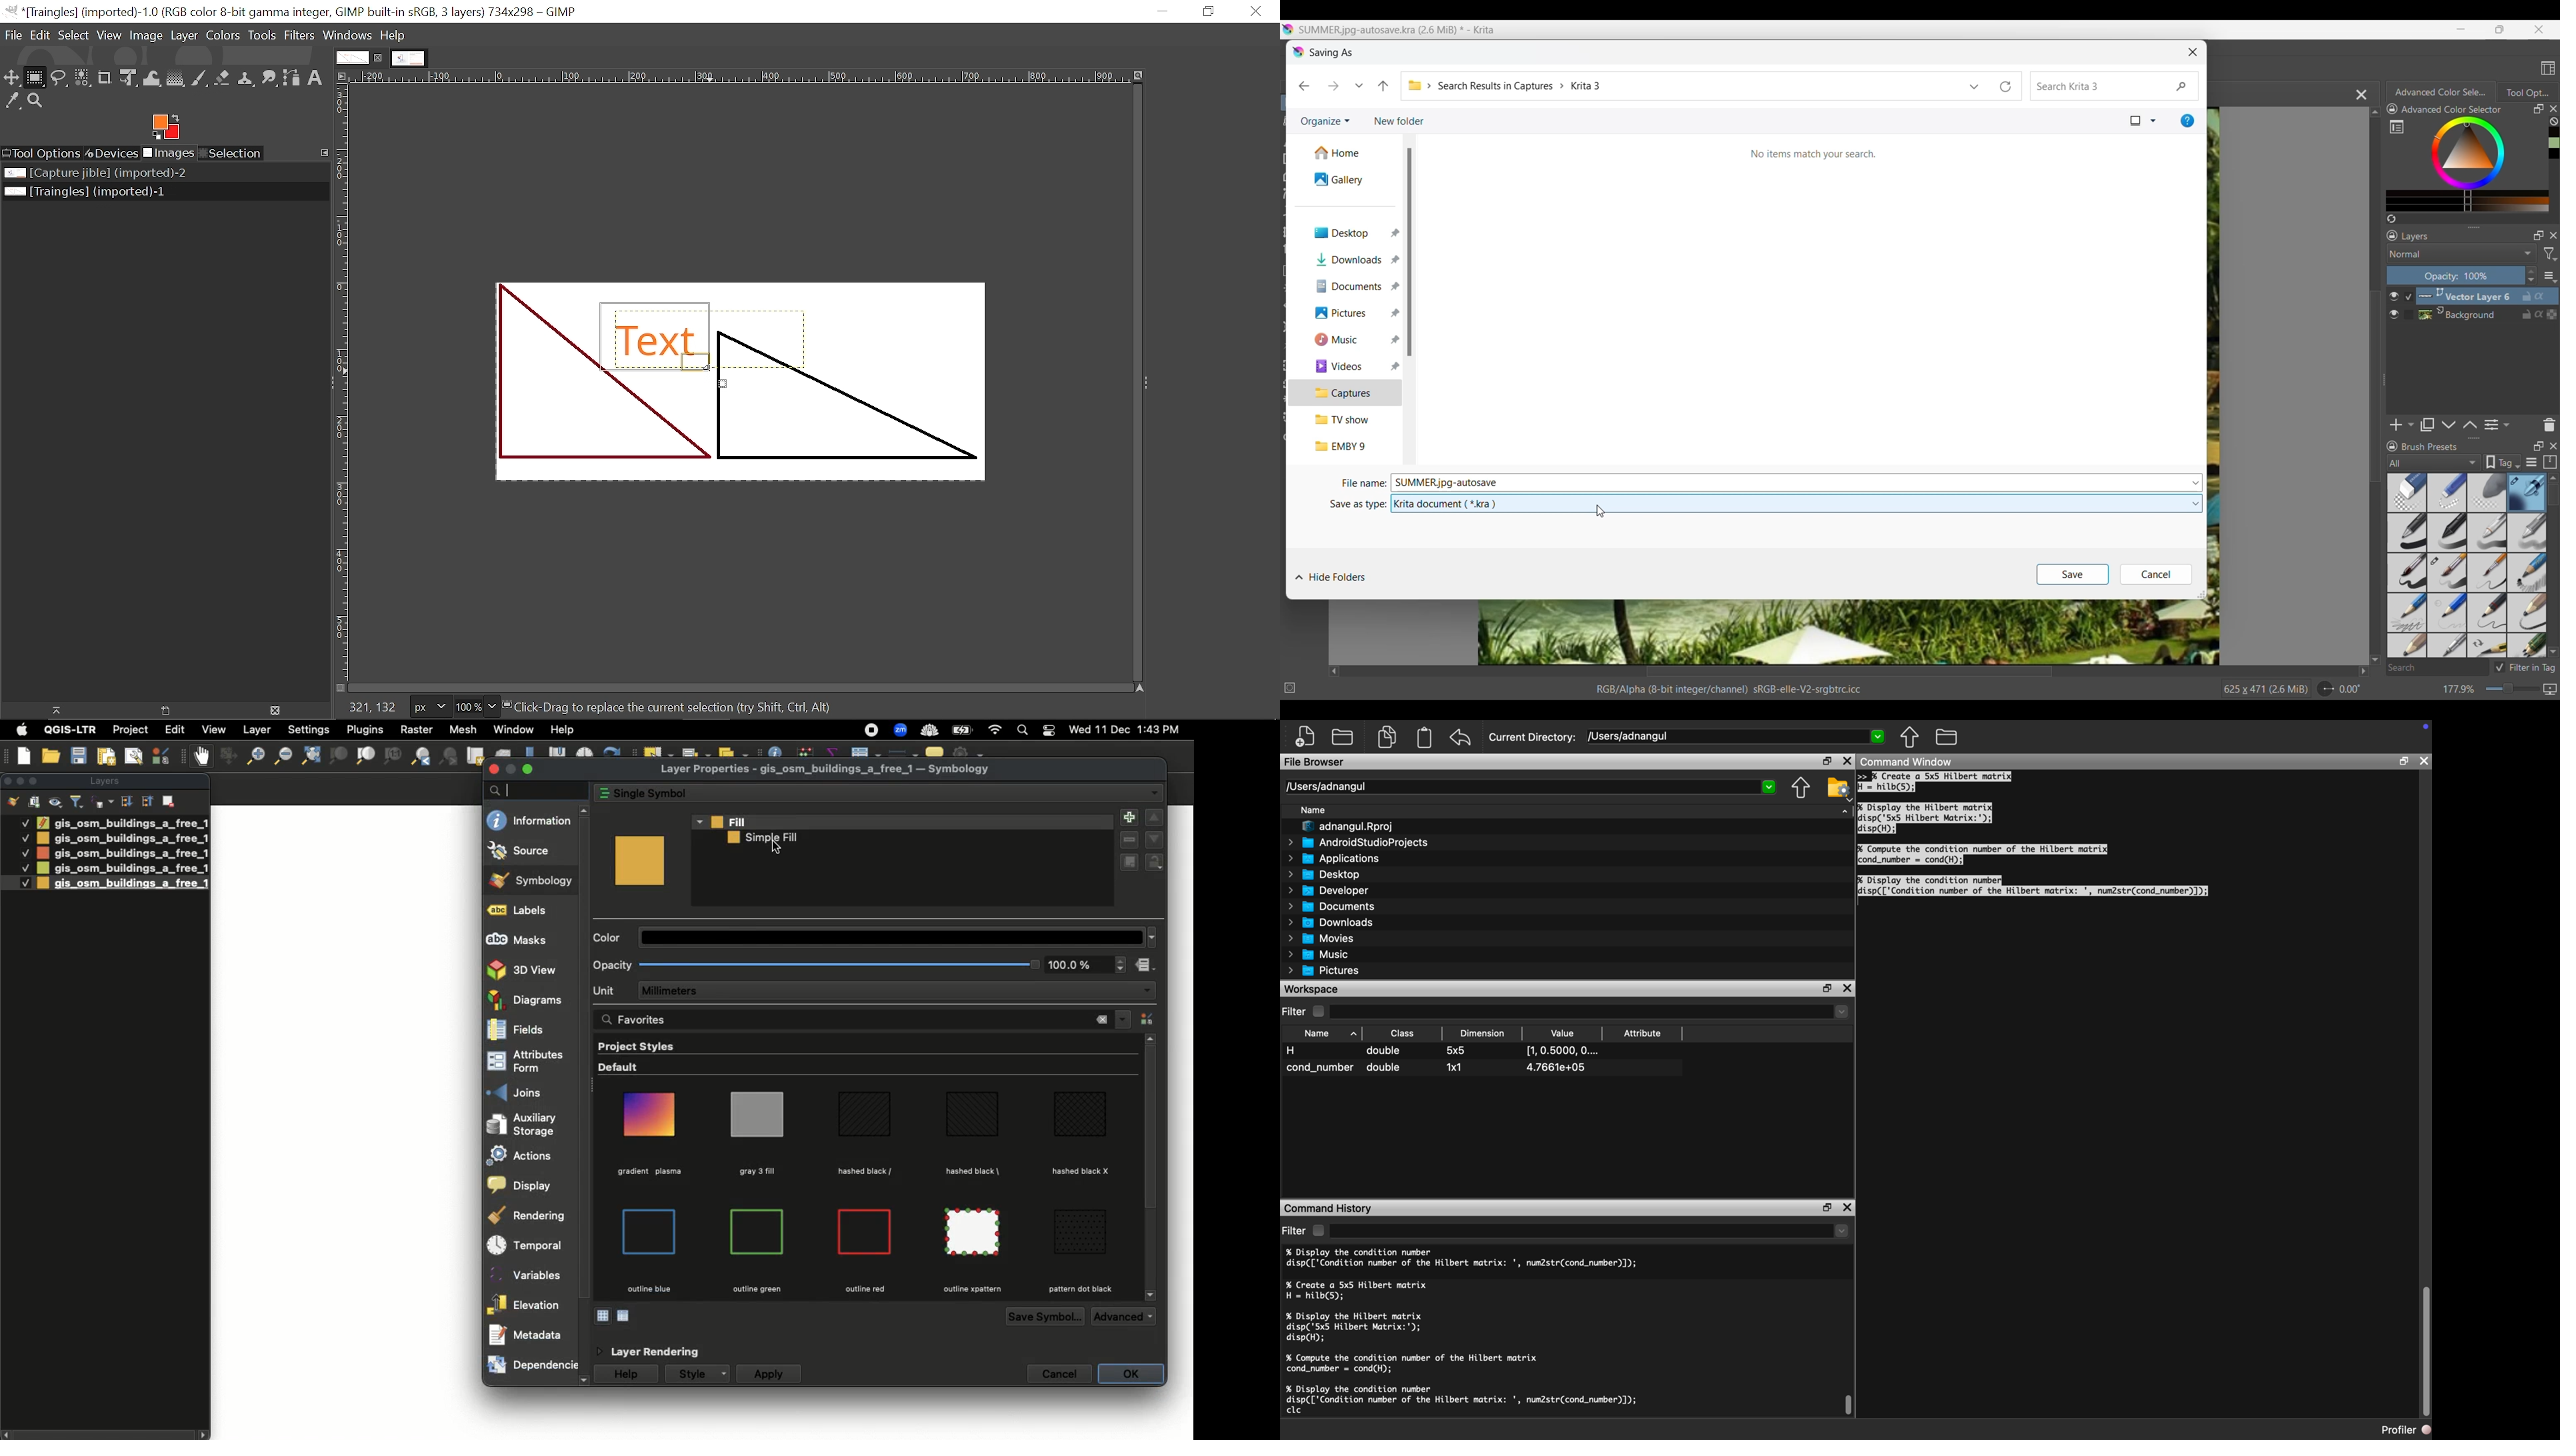 Image resolution: width=2576 pixels, height=1456 pixels. What do you see at coordinates (2425, 1351) in the screenshot?
I see `Scroll` at bounding box center [2425, 1351].